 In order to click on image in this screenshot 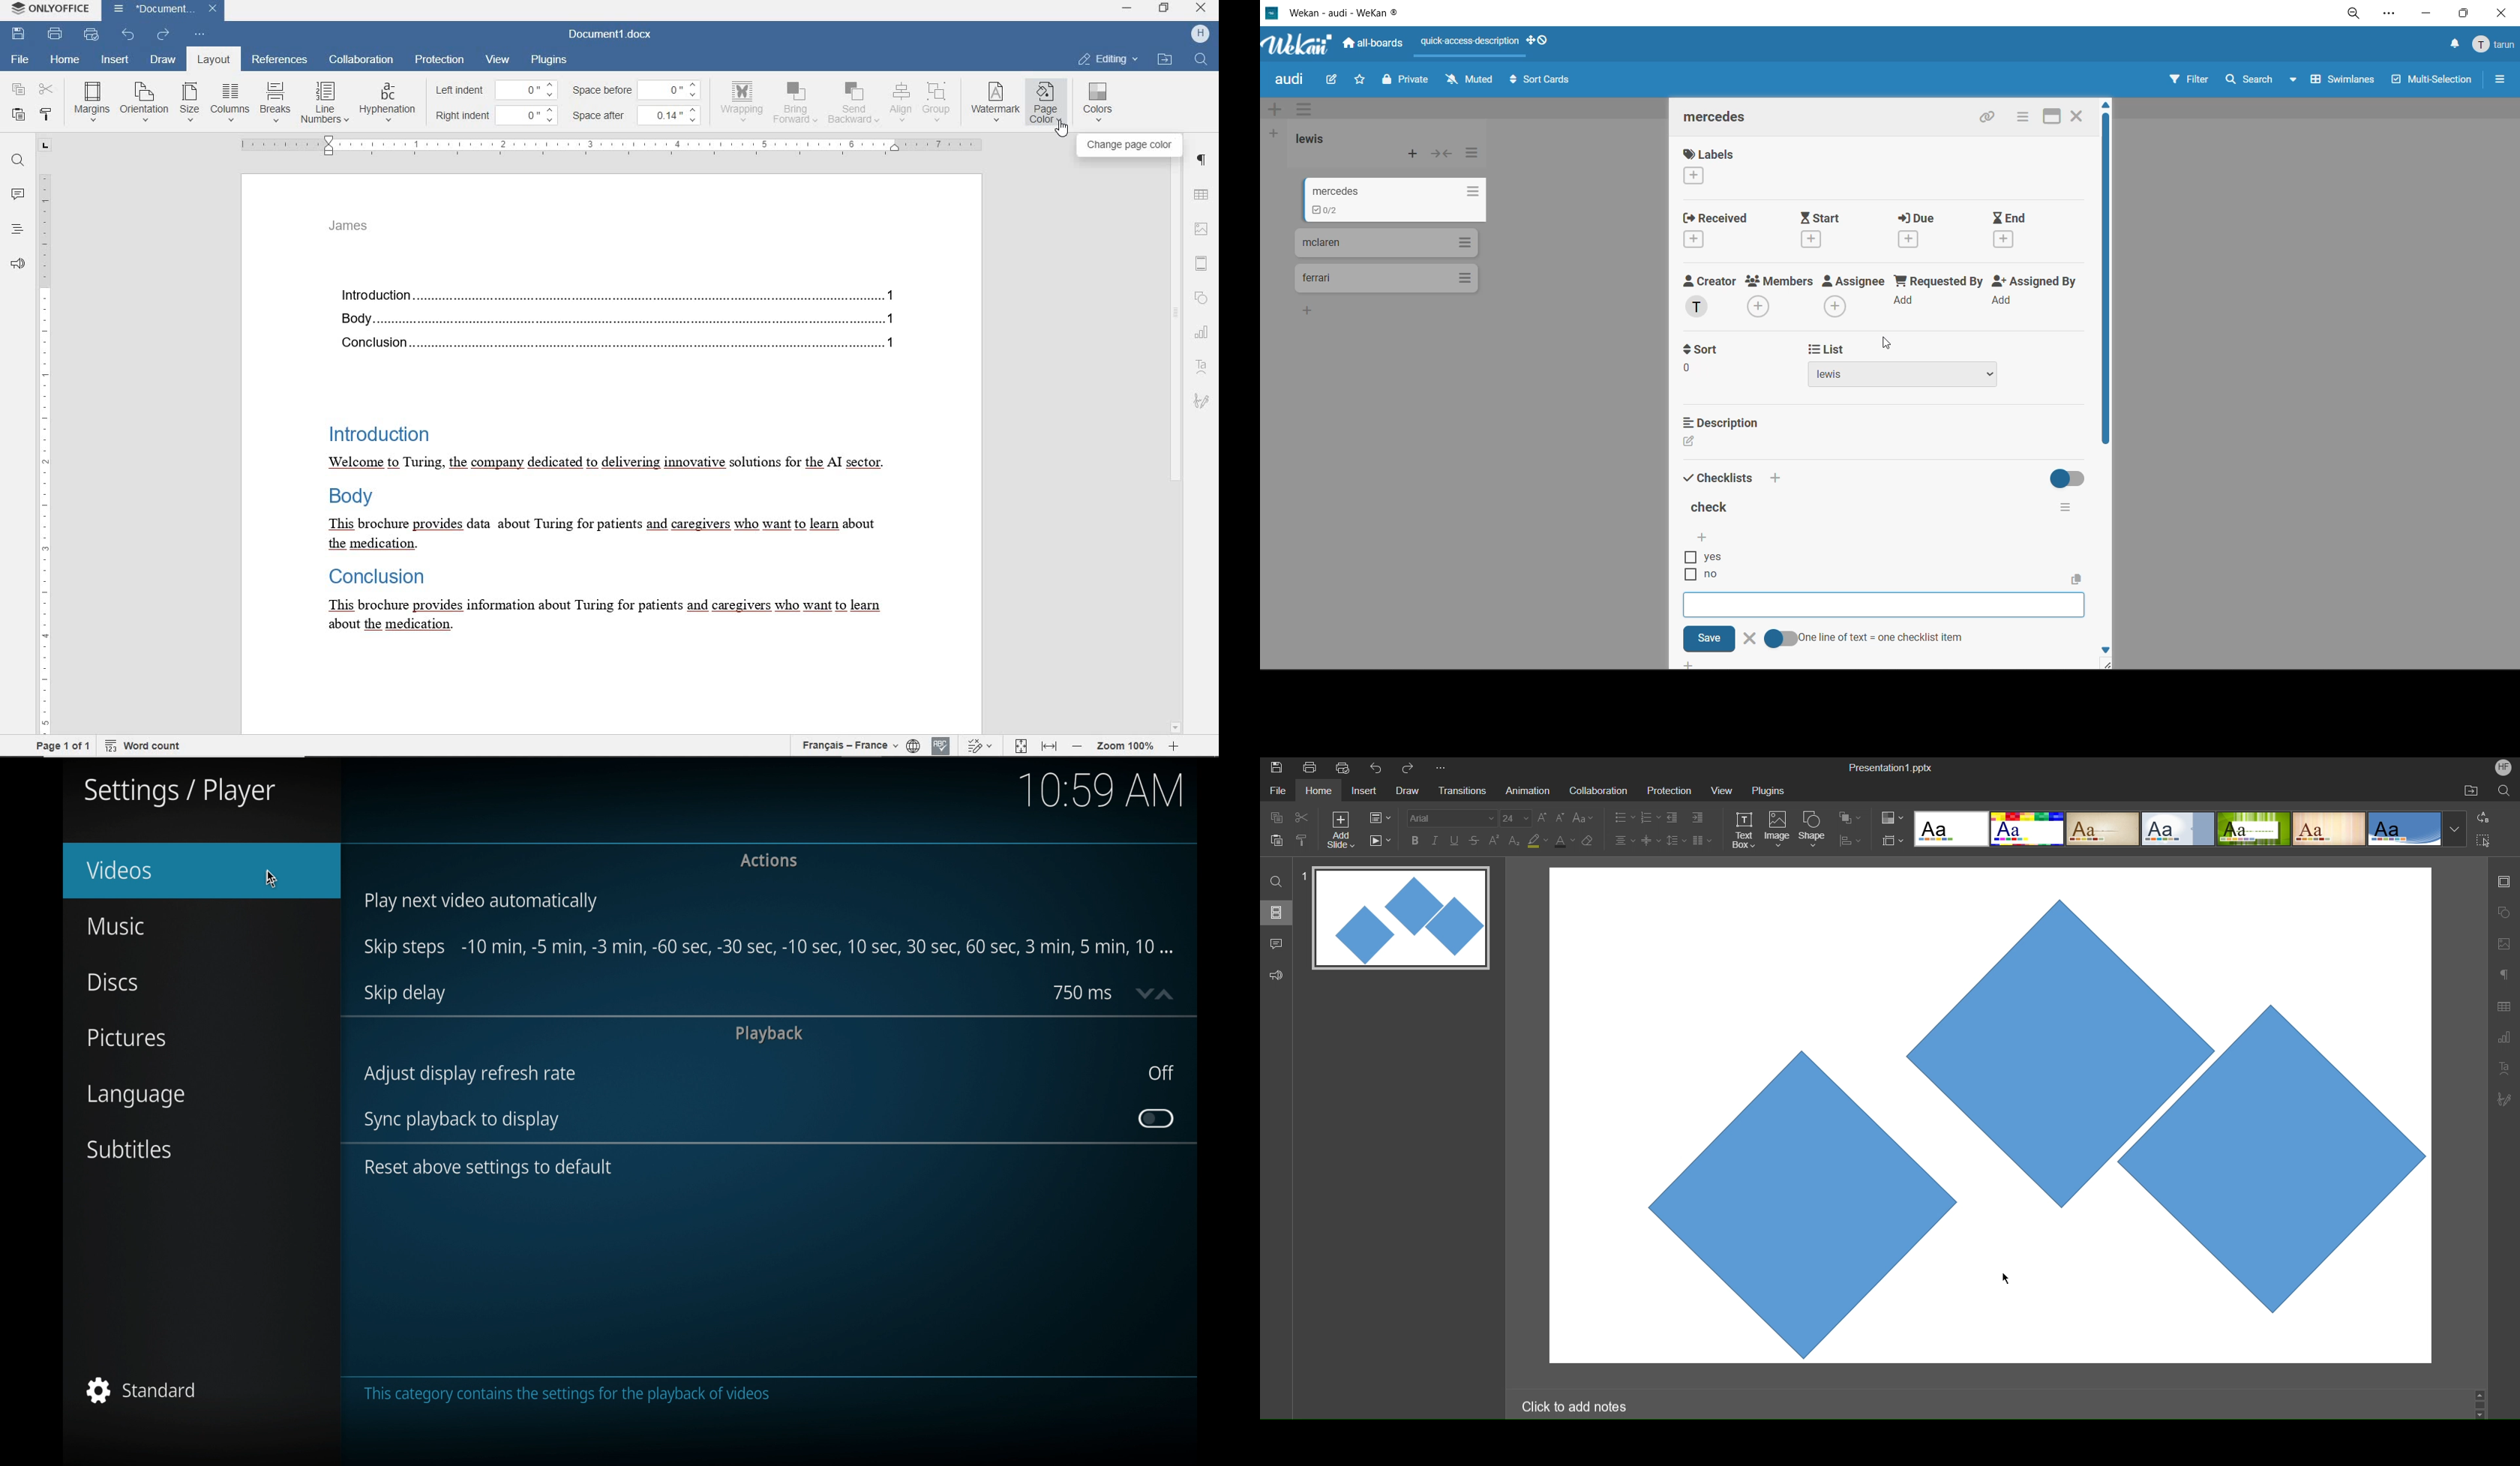, I will do `click(1203, 231)`.